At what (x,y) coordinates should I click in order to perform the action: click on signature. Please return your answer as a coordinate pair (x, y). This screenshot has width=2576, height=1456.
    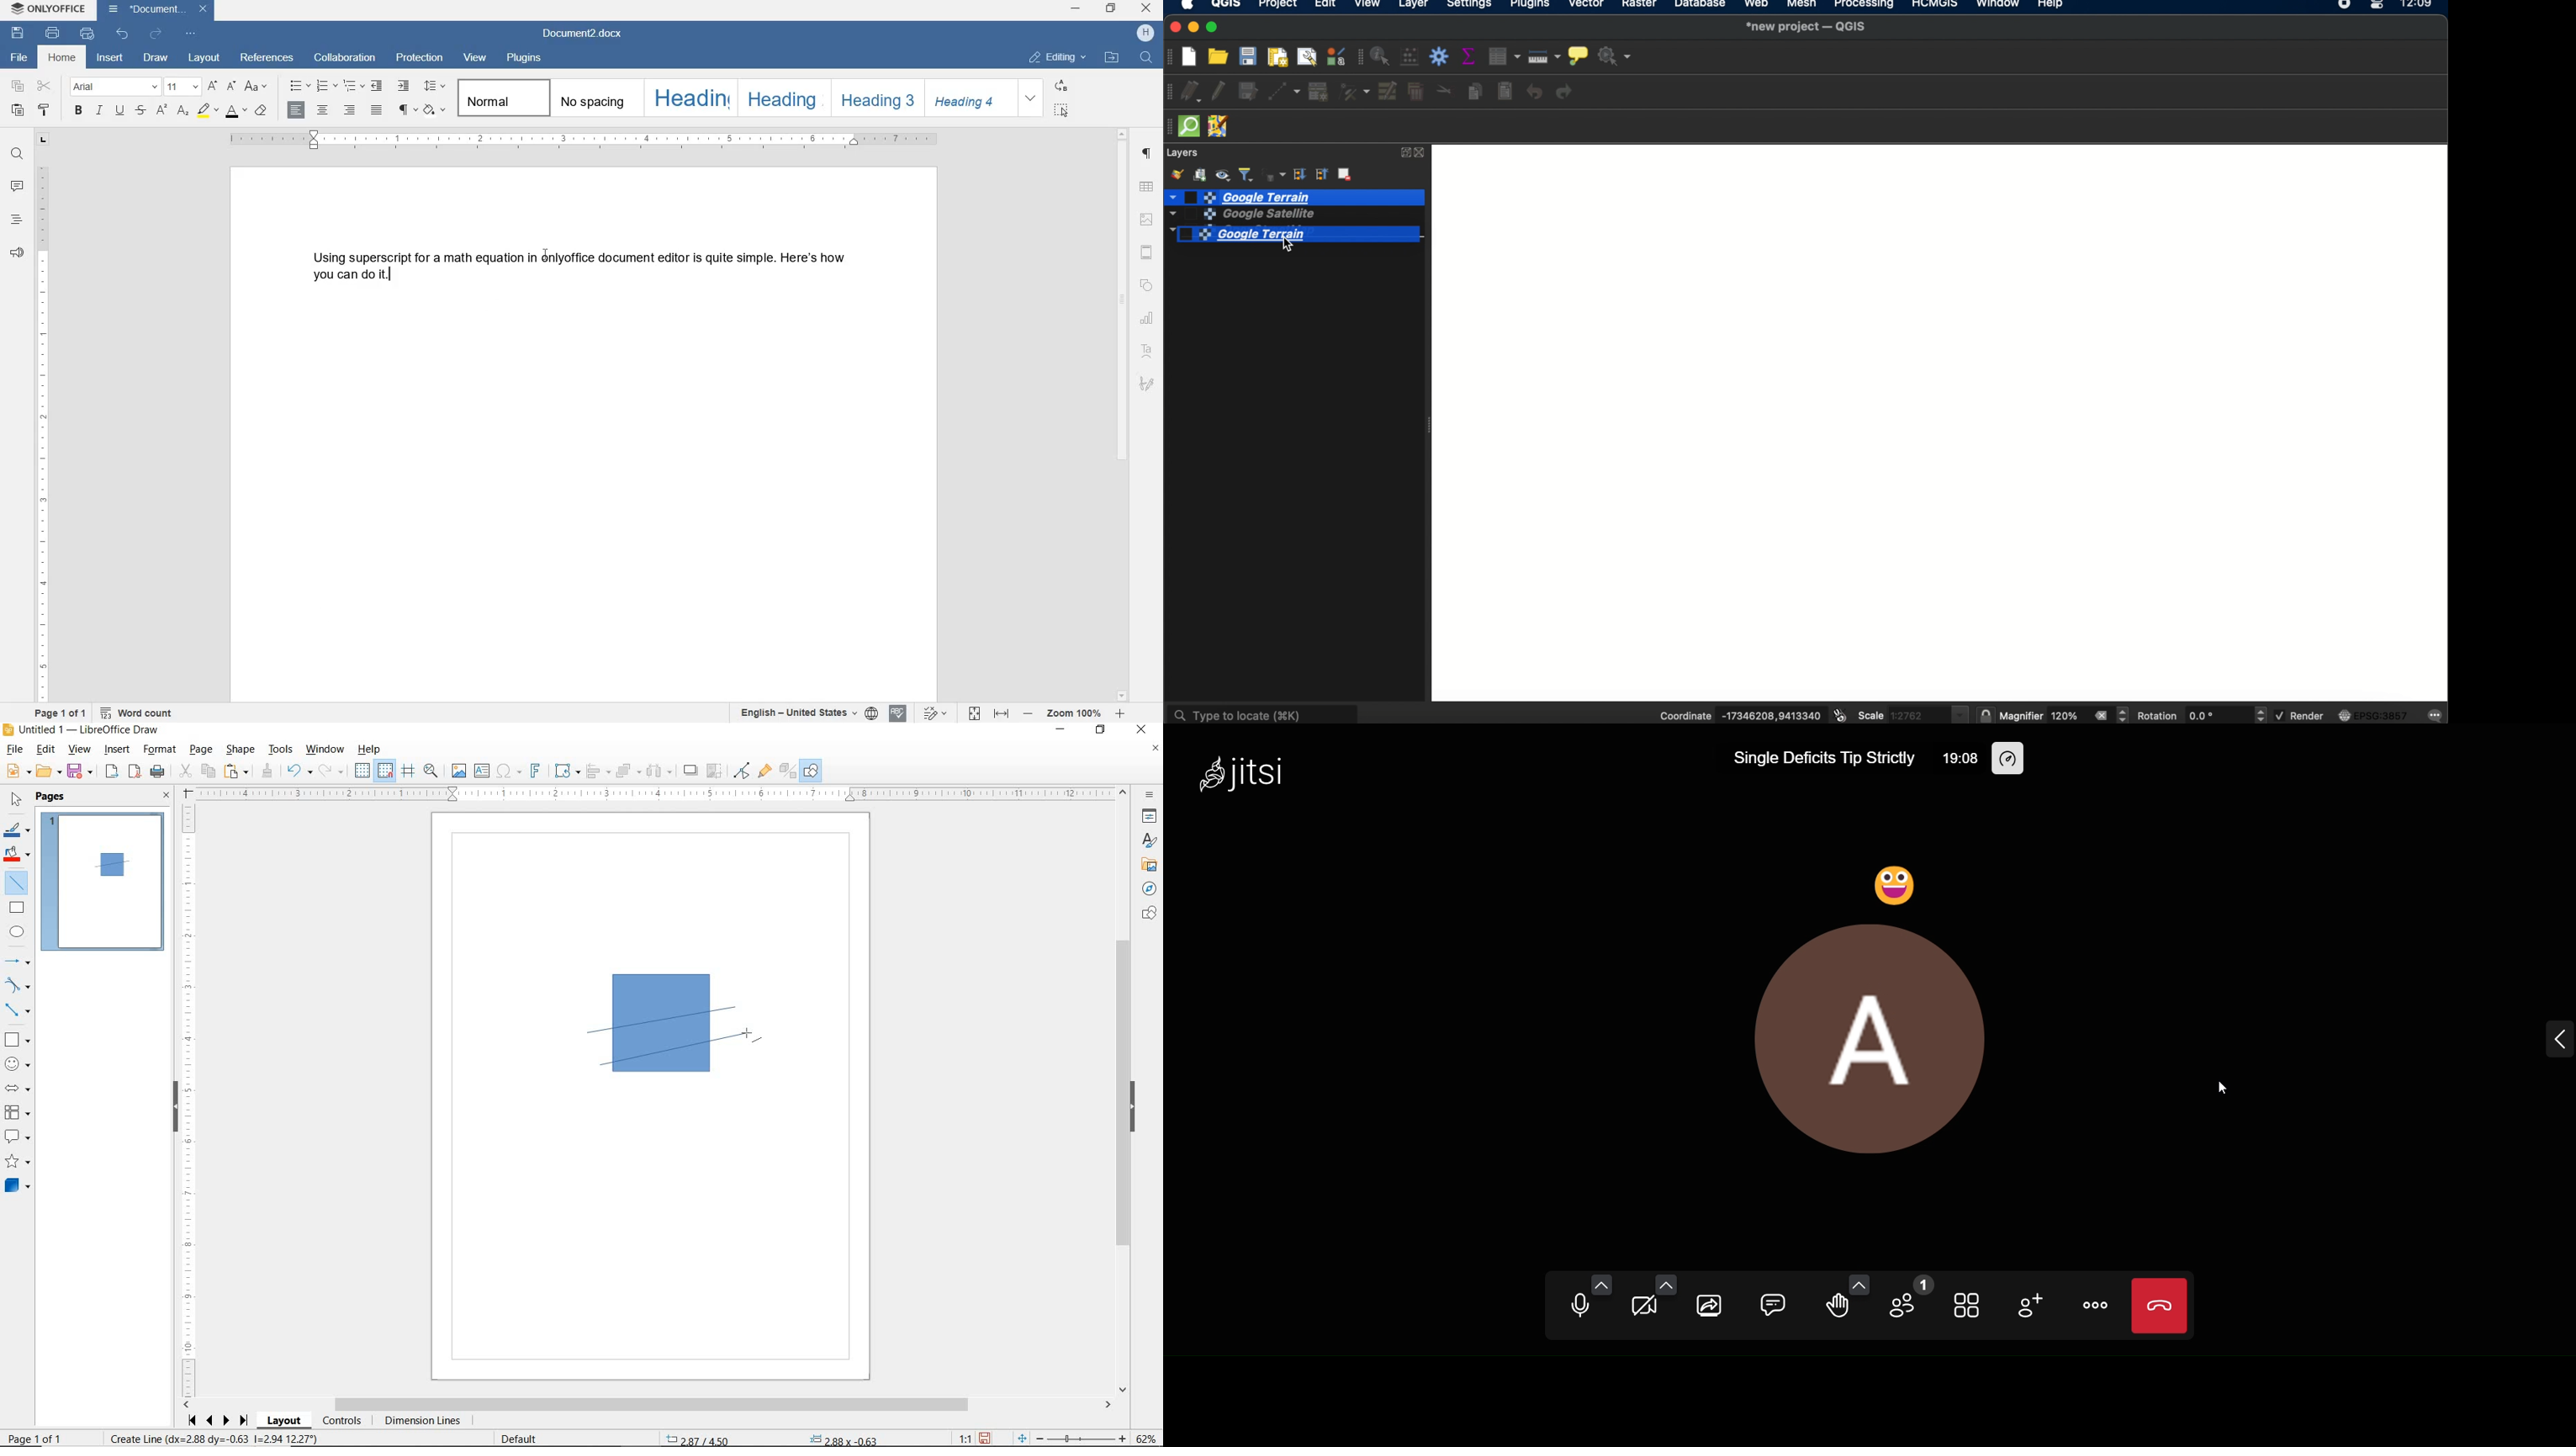
    Looking at the image, I should click on (1148, 384).